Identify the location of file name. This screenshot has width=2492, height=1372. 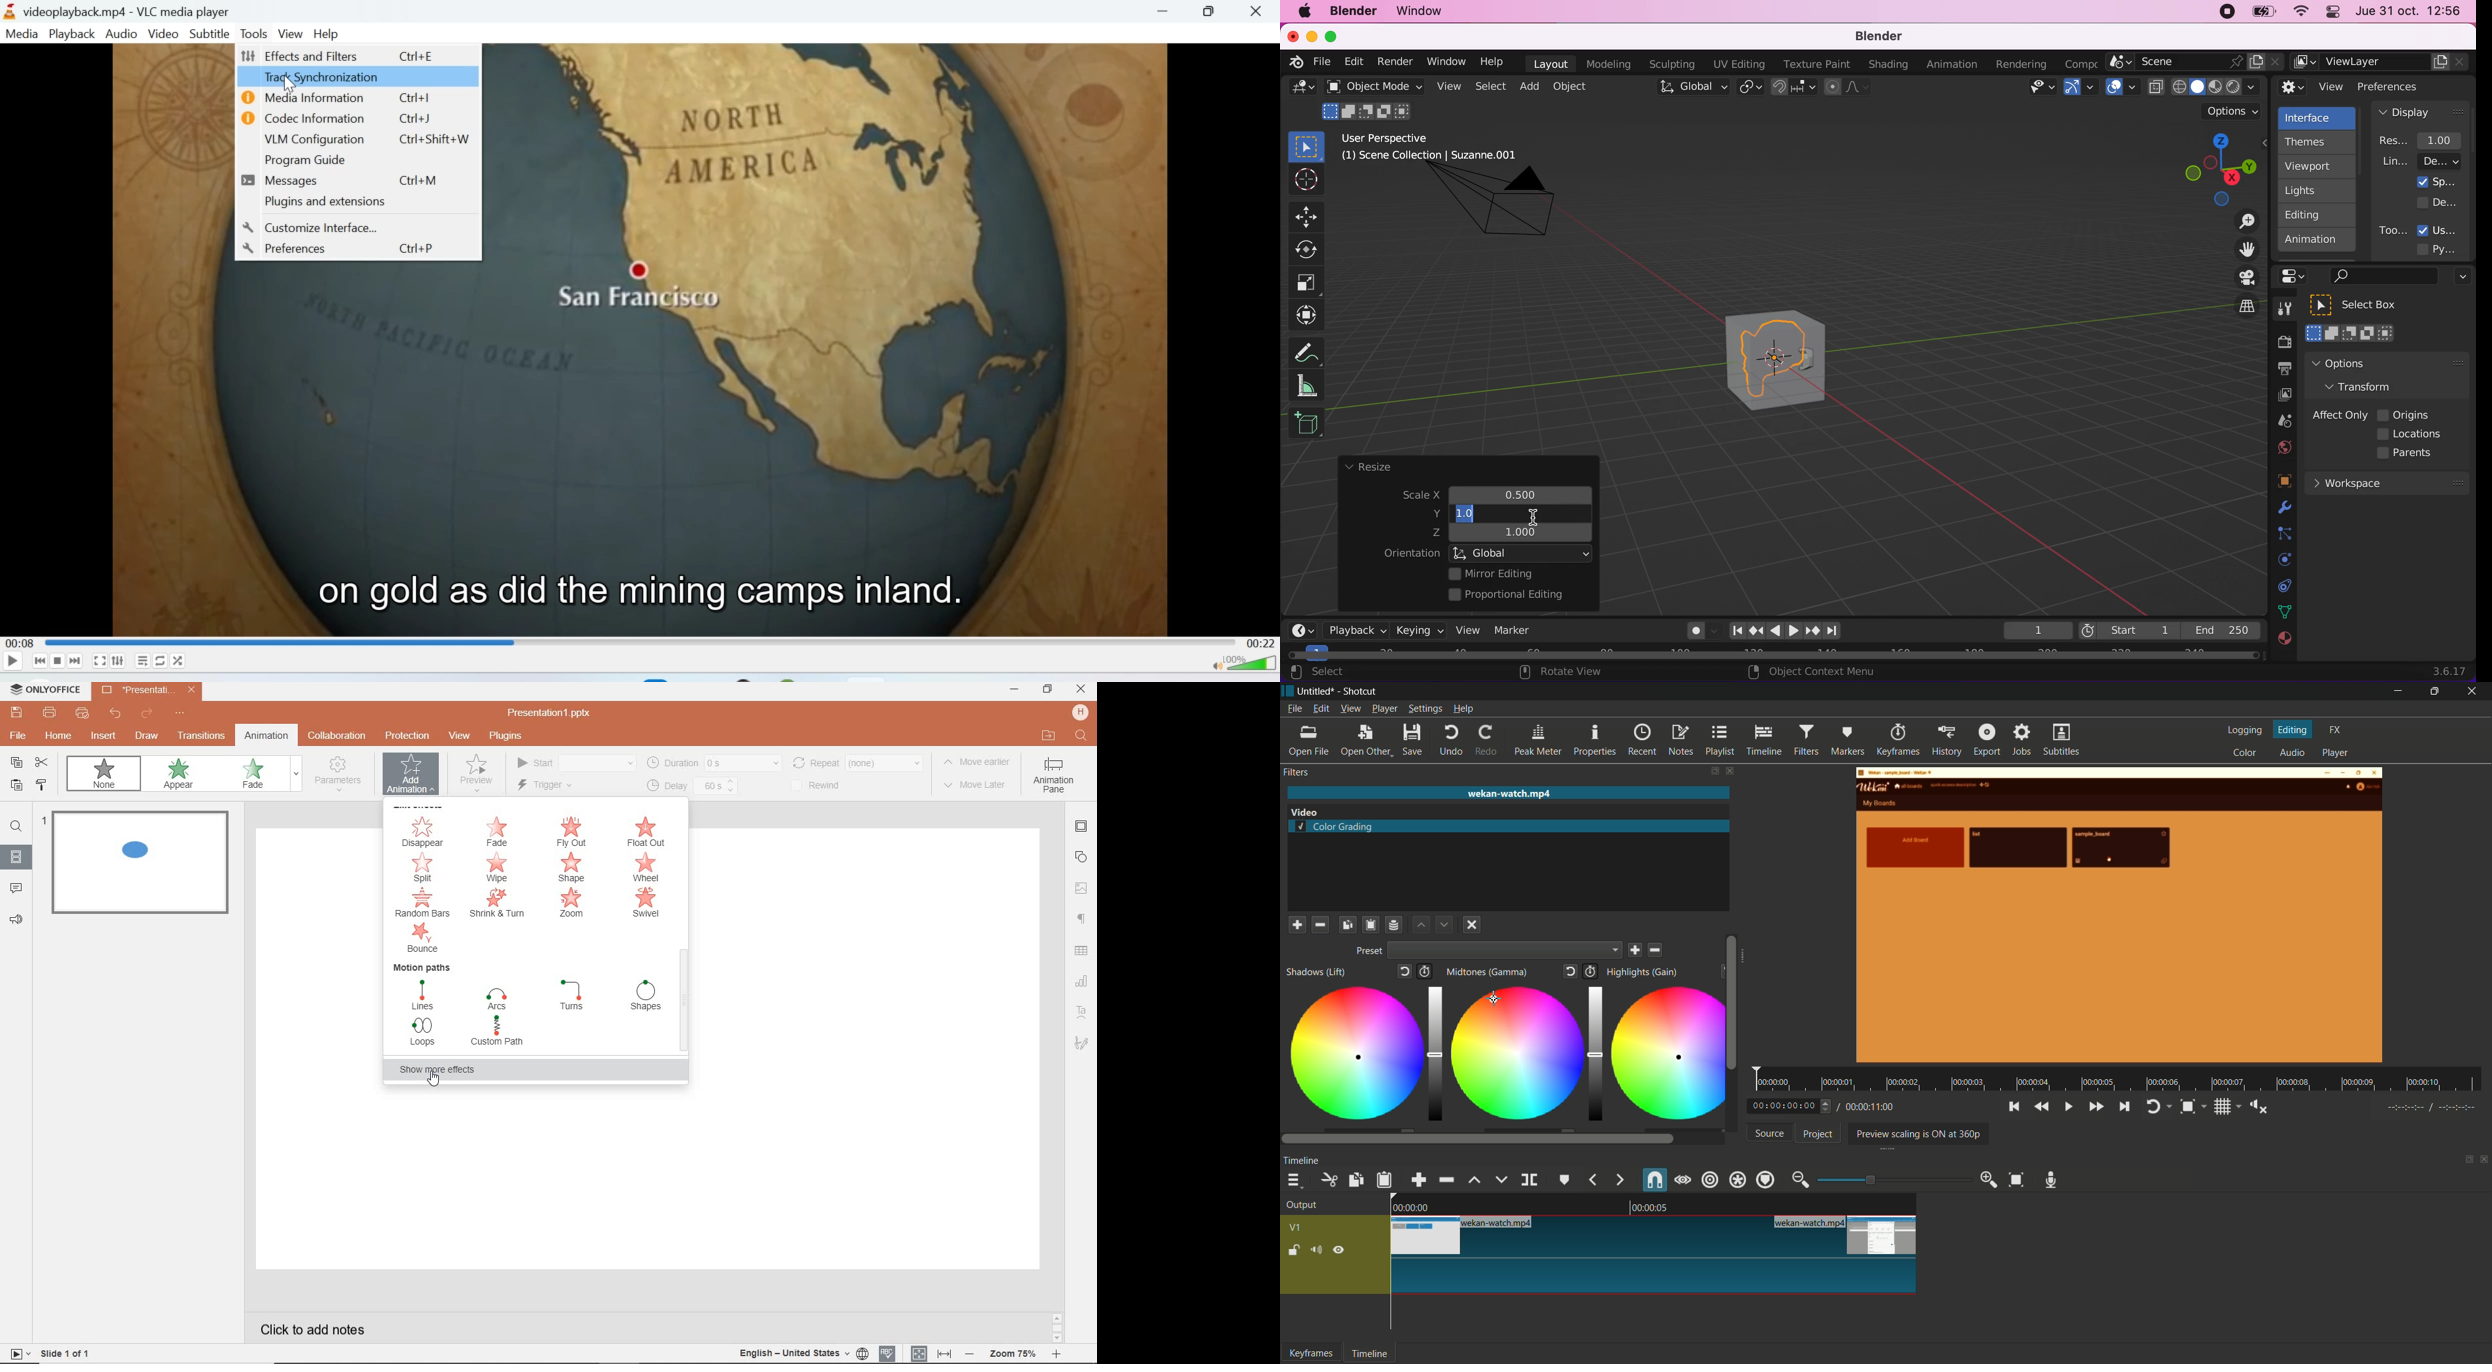
(149, 691).